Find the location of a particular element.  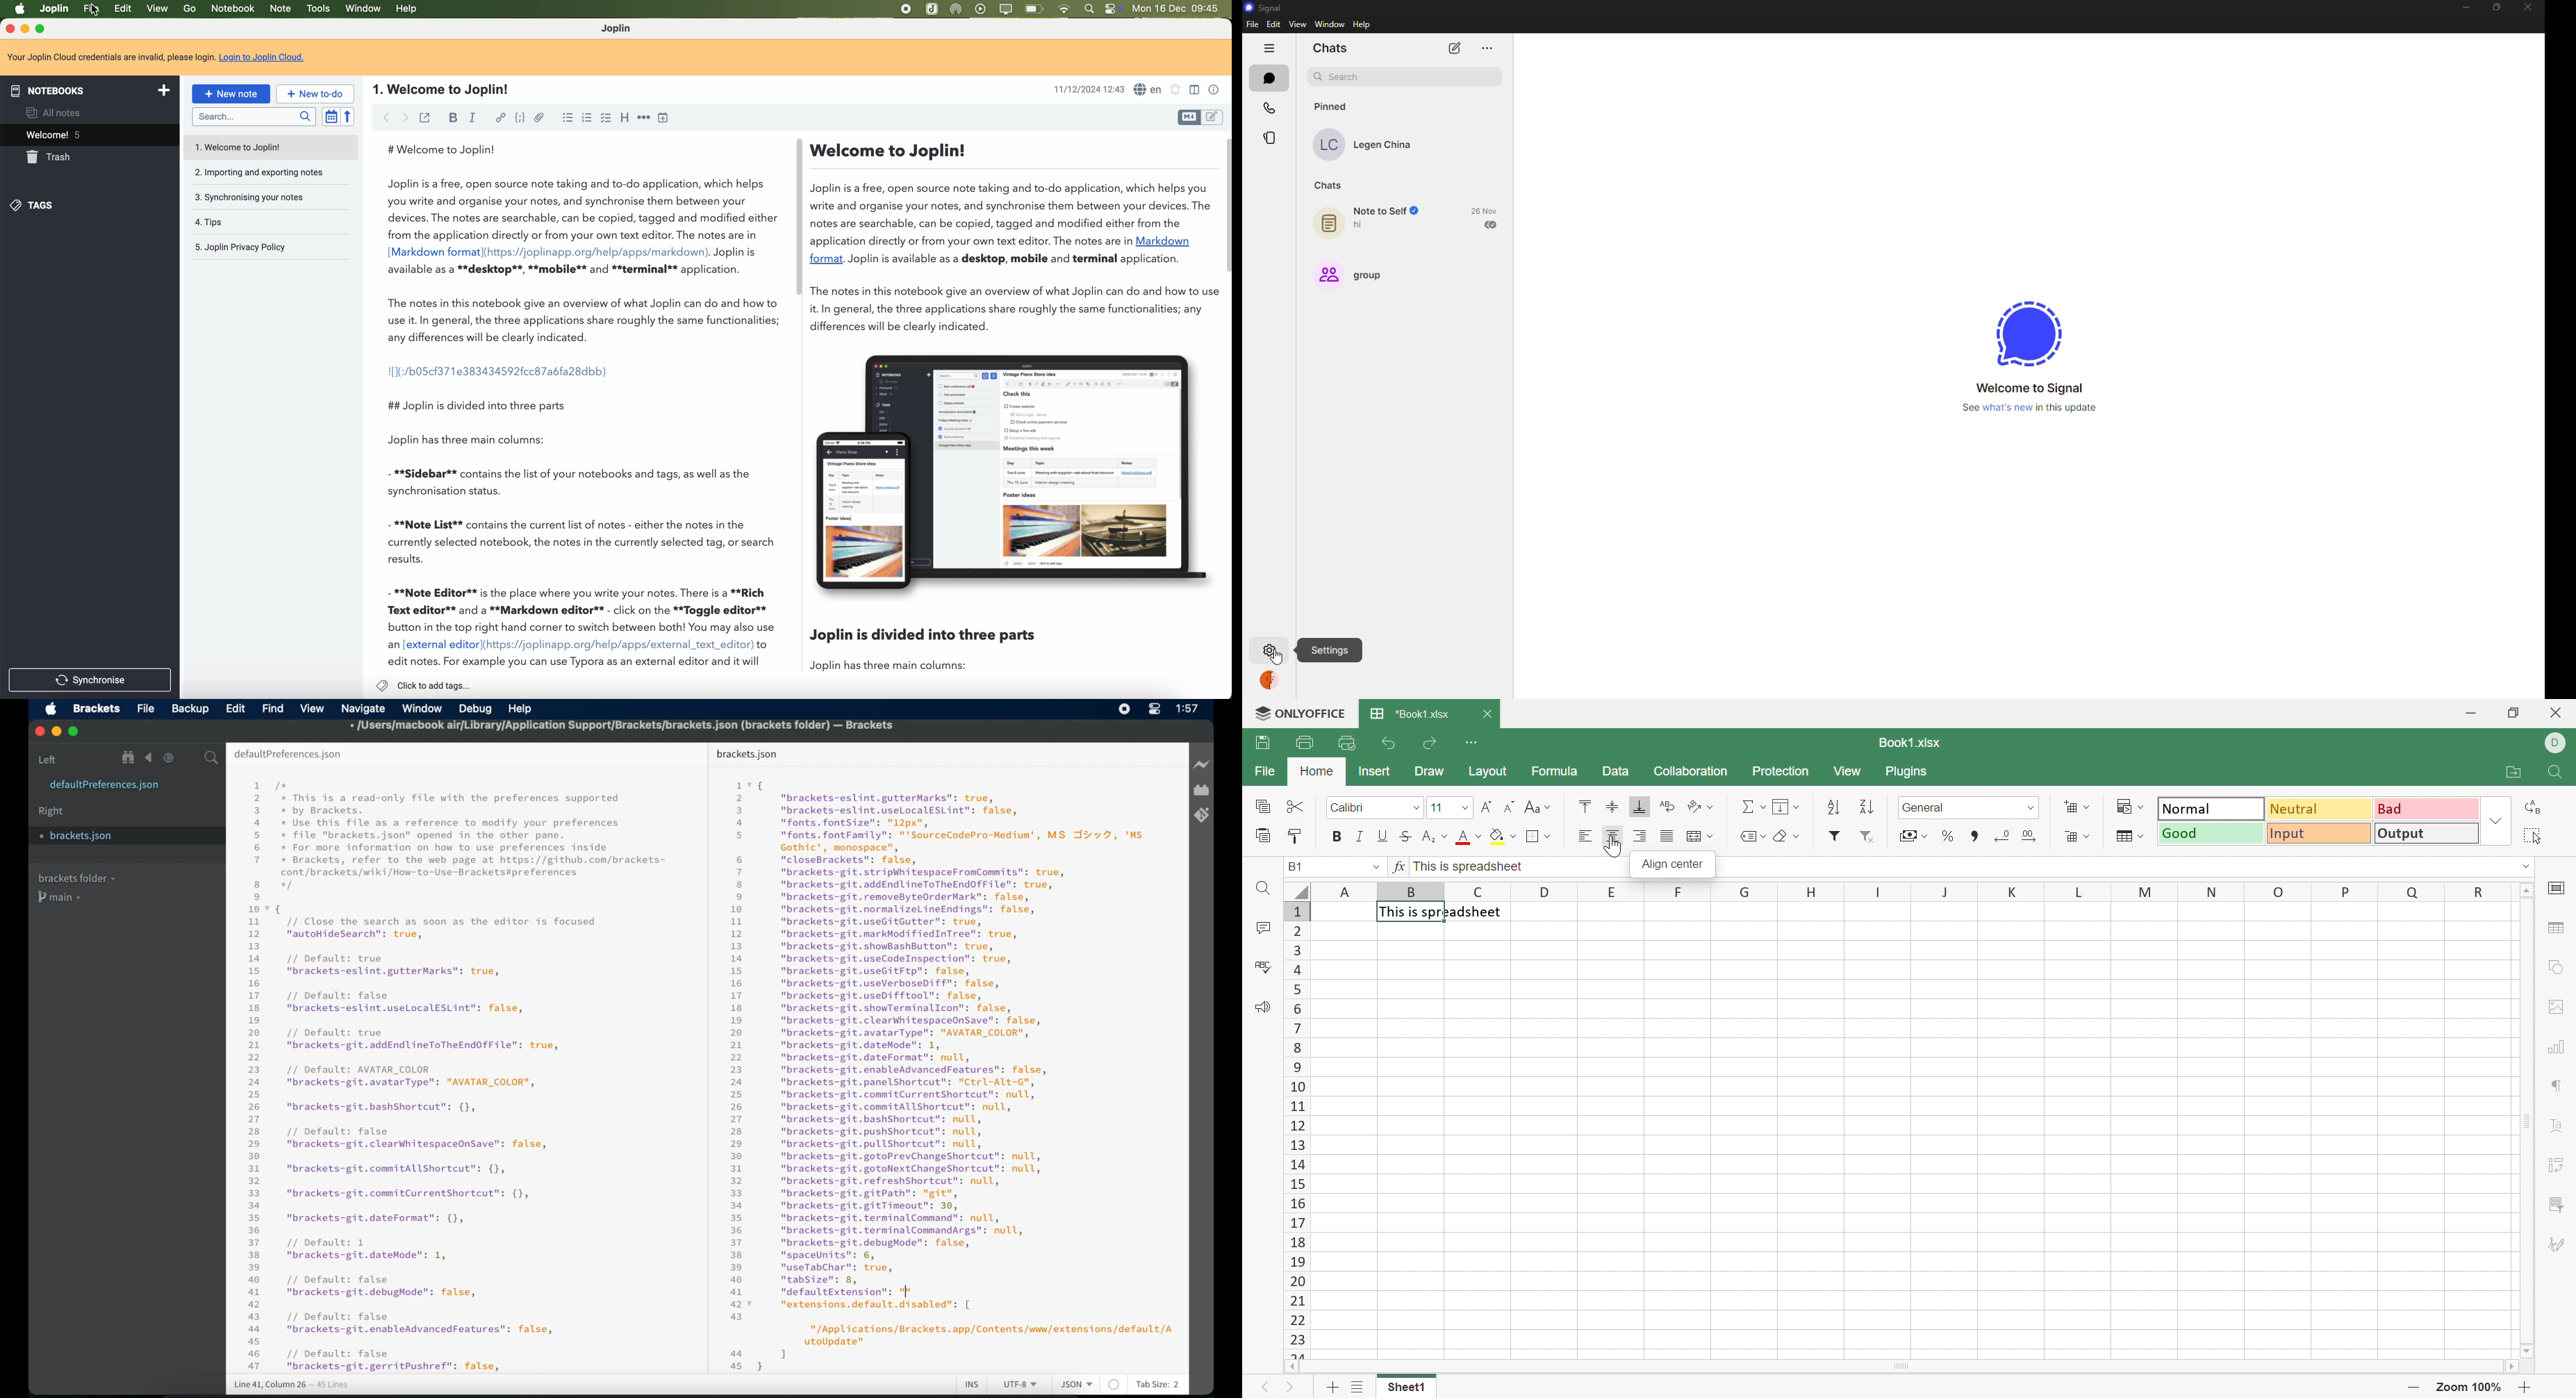

debug is located at coordinates (474, 709).